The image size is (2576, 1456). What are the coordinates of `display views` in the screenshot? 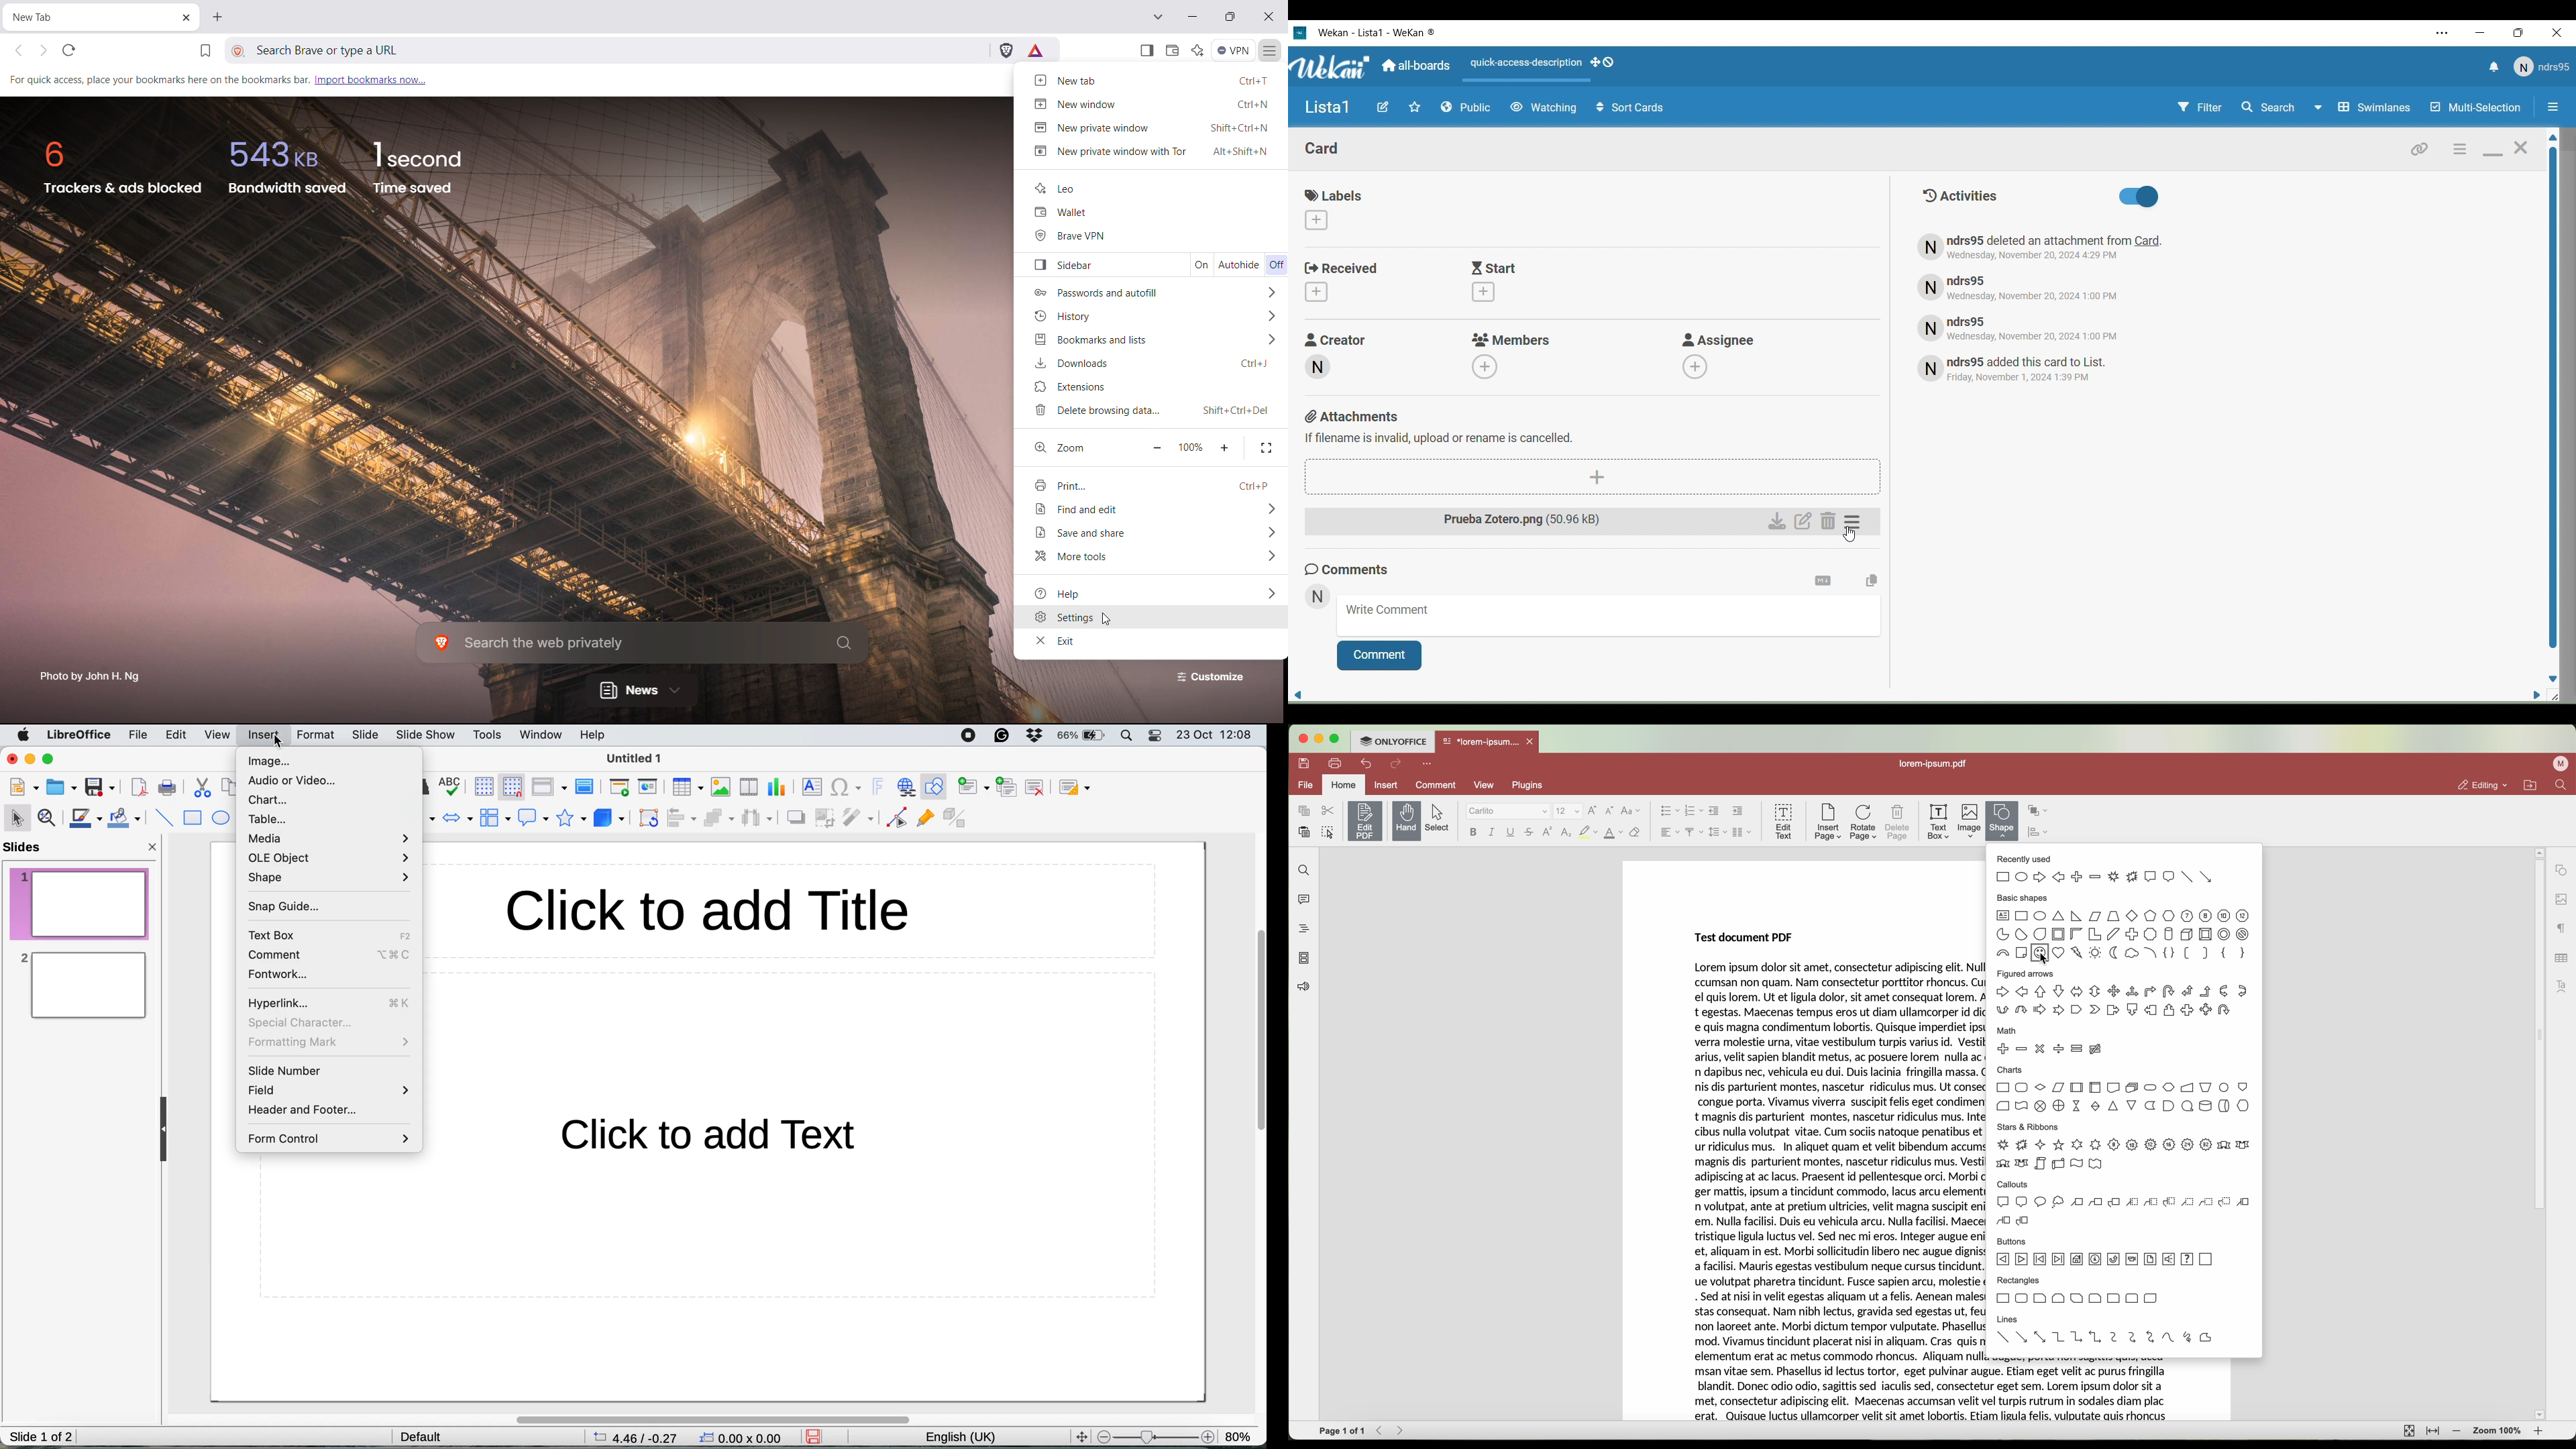 It's located at (548, 787).